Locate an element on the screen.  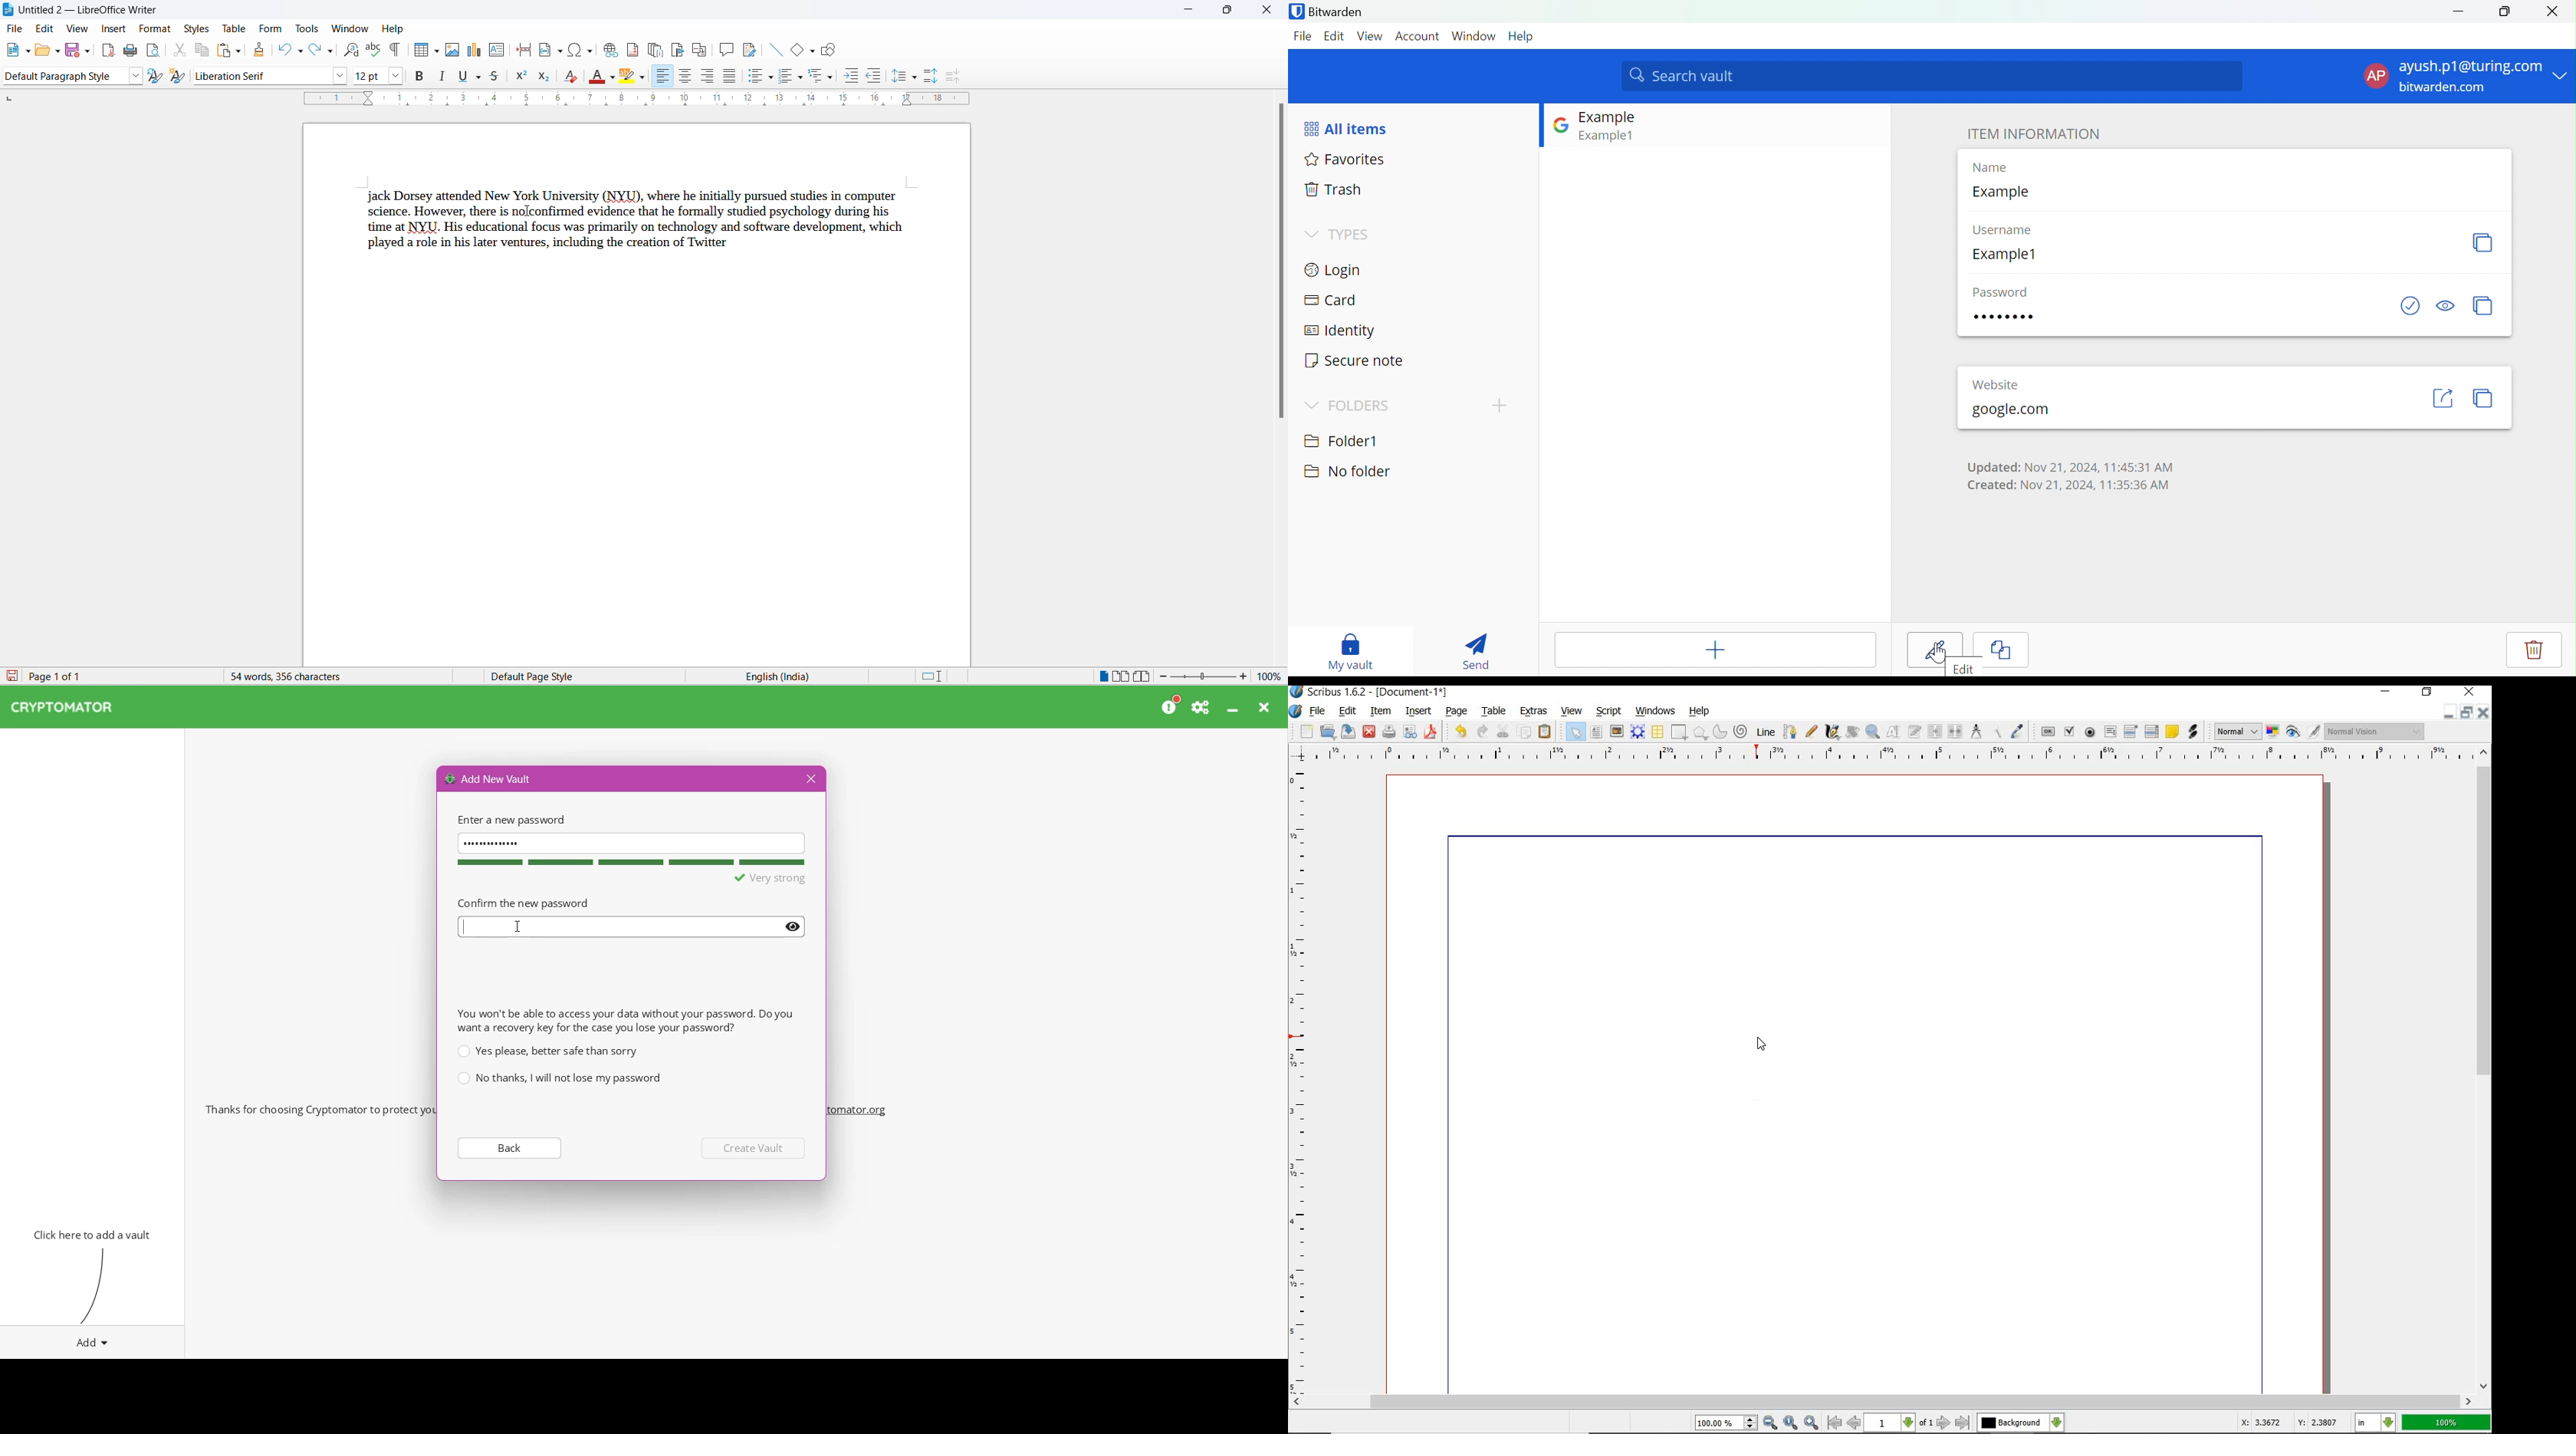
file is located at coordinates (17, 30).